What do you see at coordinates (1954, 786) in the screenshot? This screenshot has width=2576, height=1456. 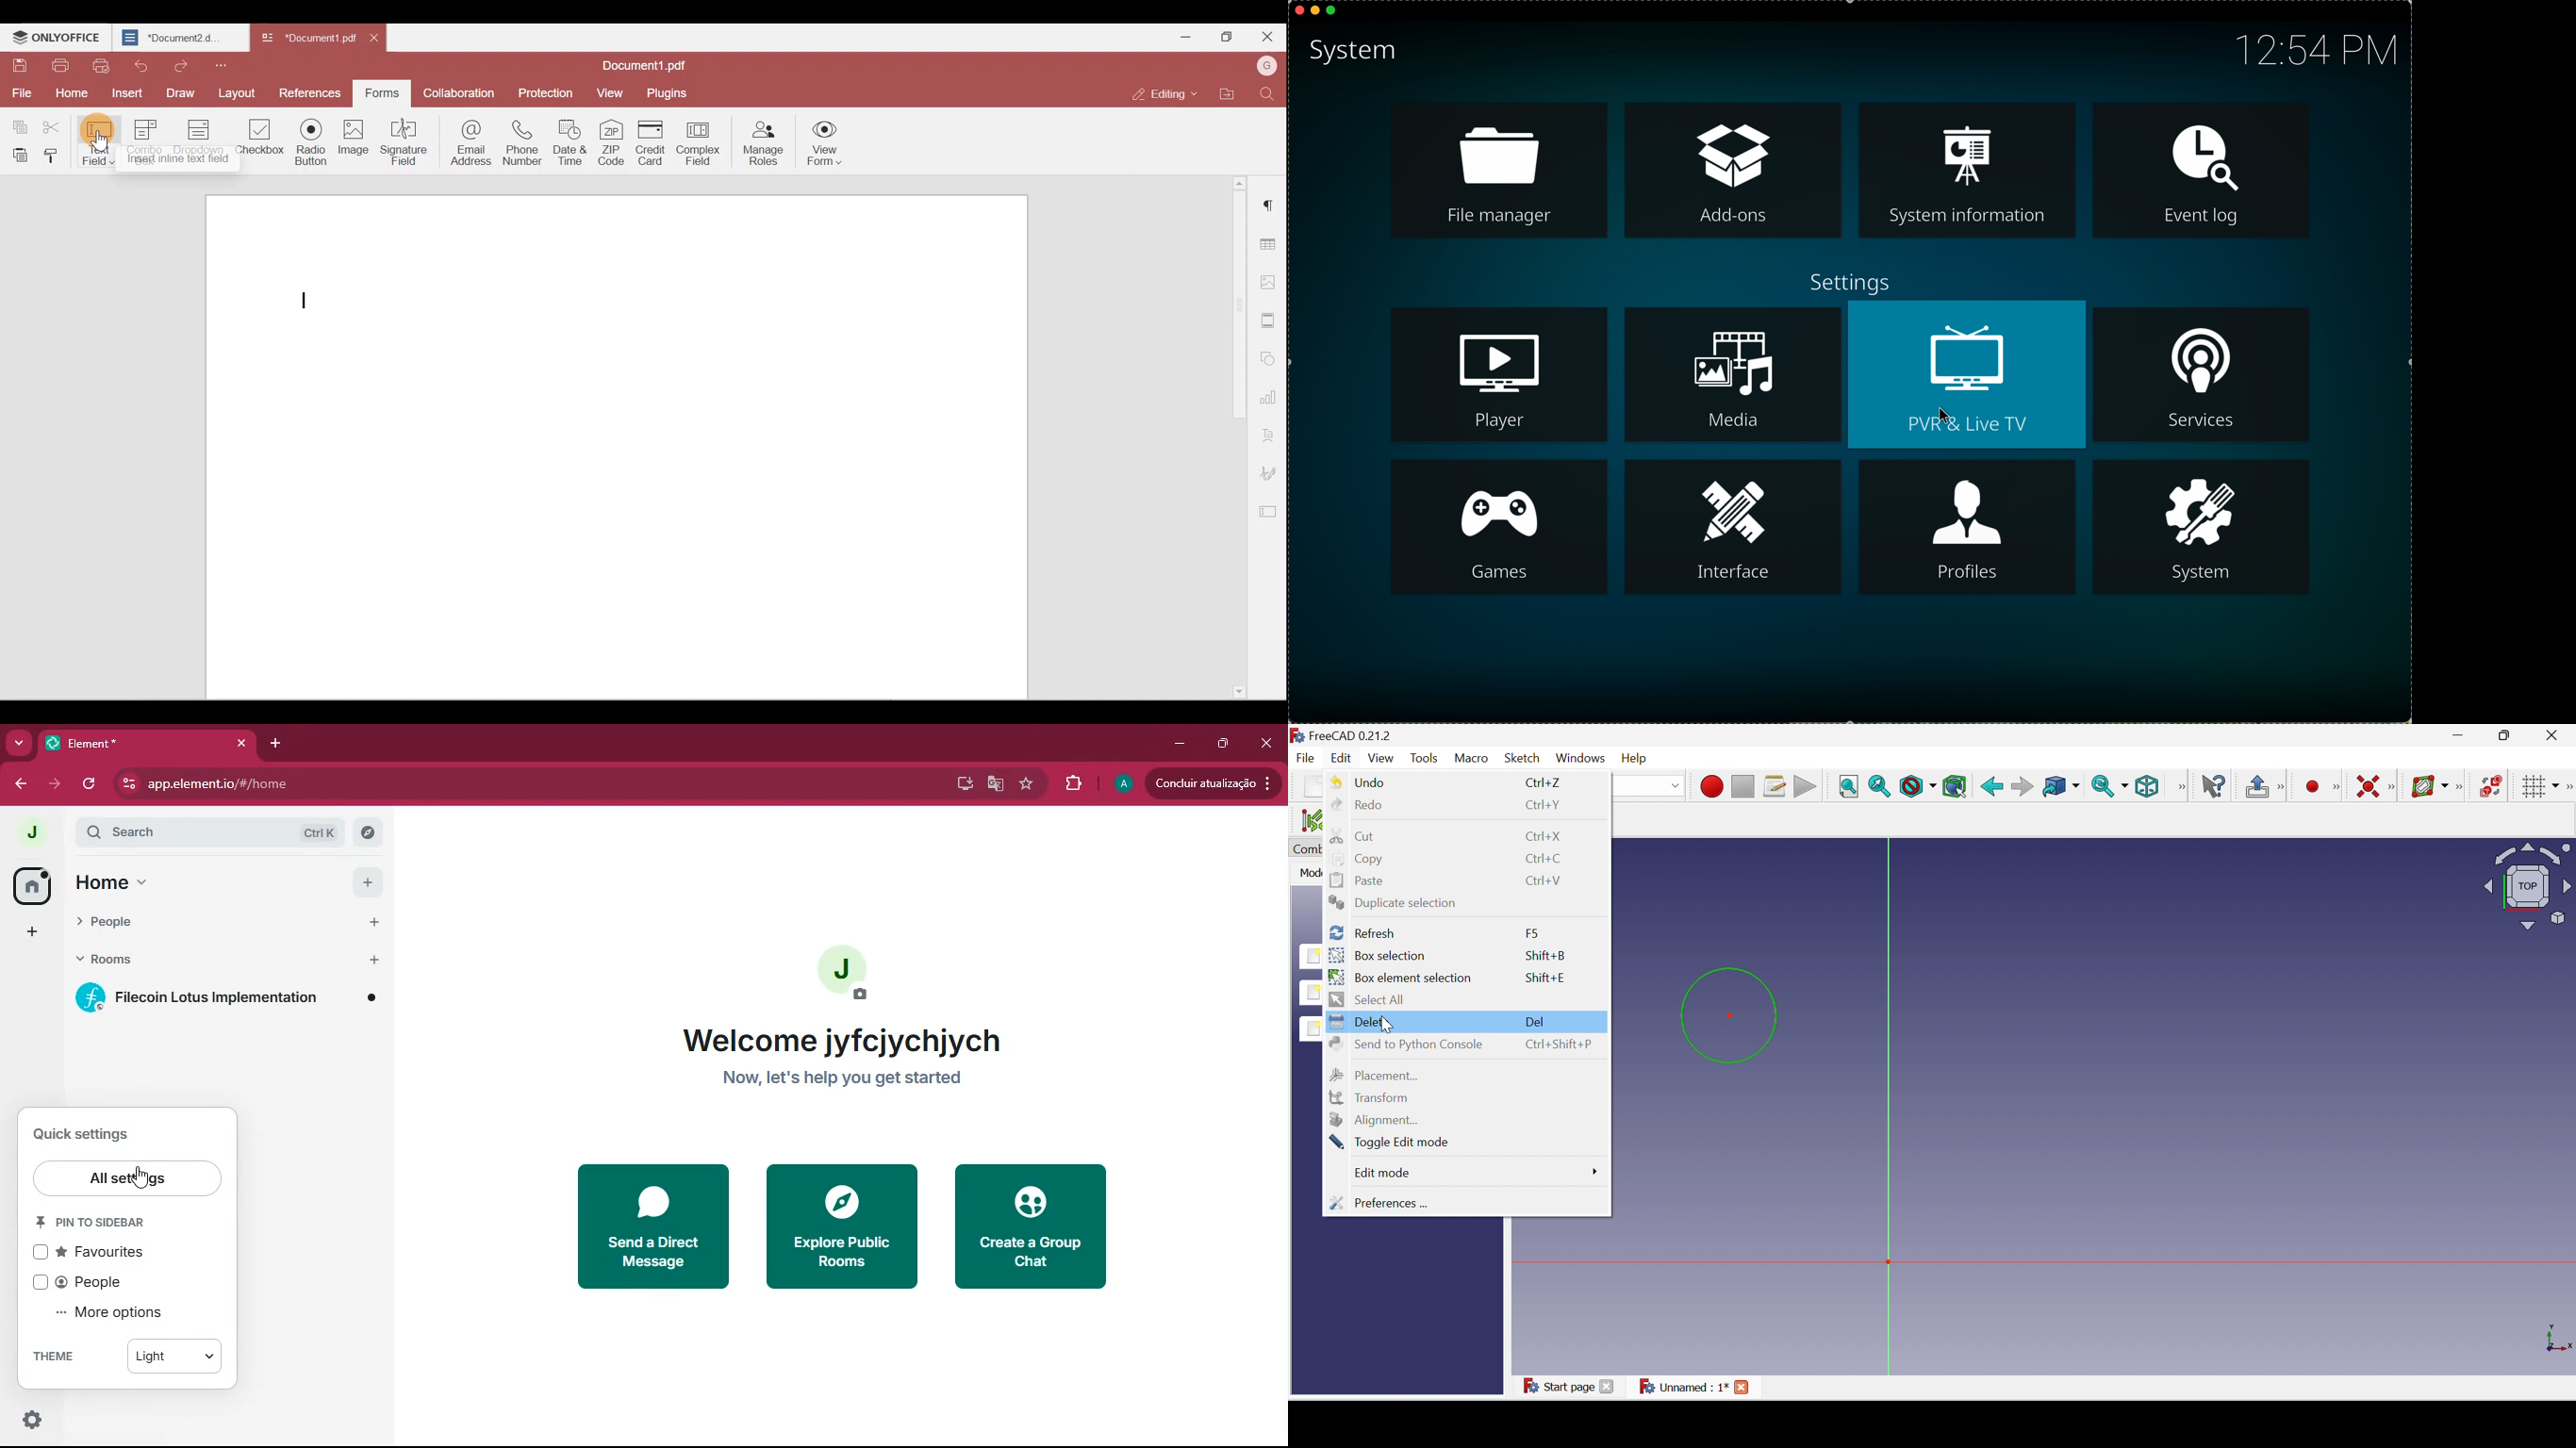 I see `Bounding box` at bounding box center [1954, 786].